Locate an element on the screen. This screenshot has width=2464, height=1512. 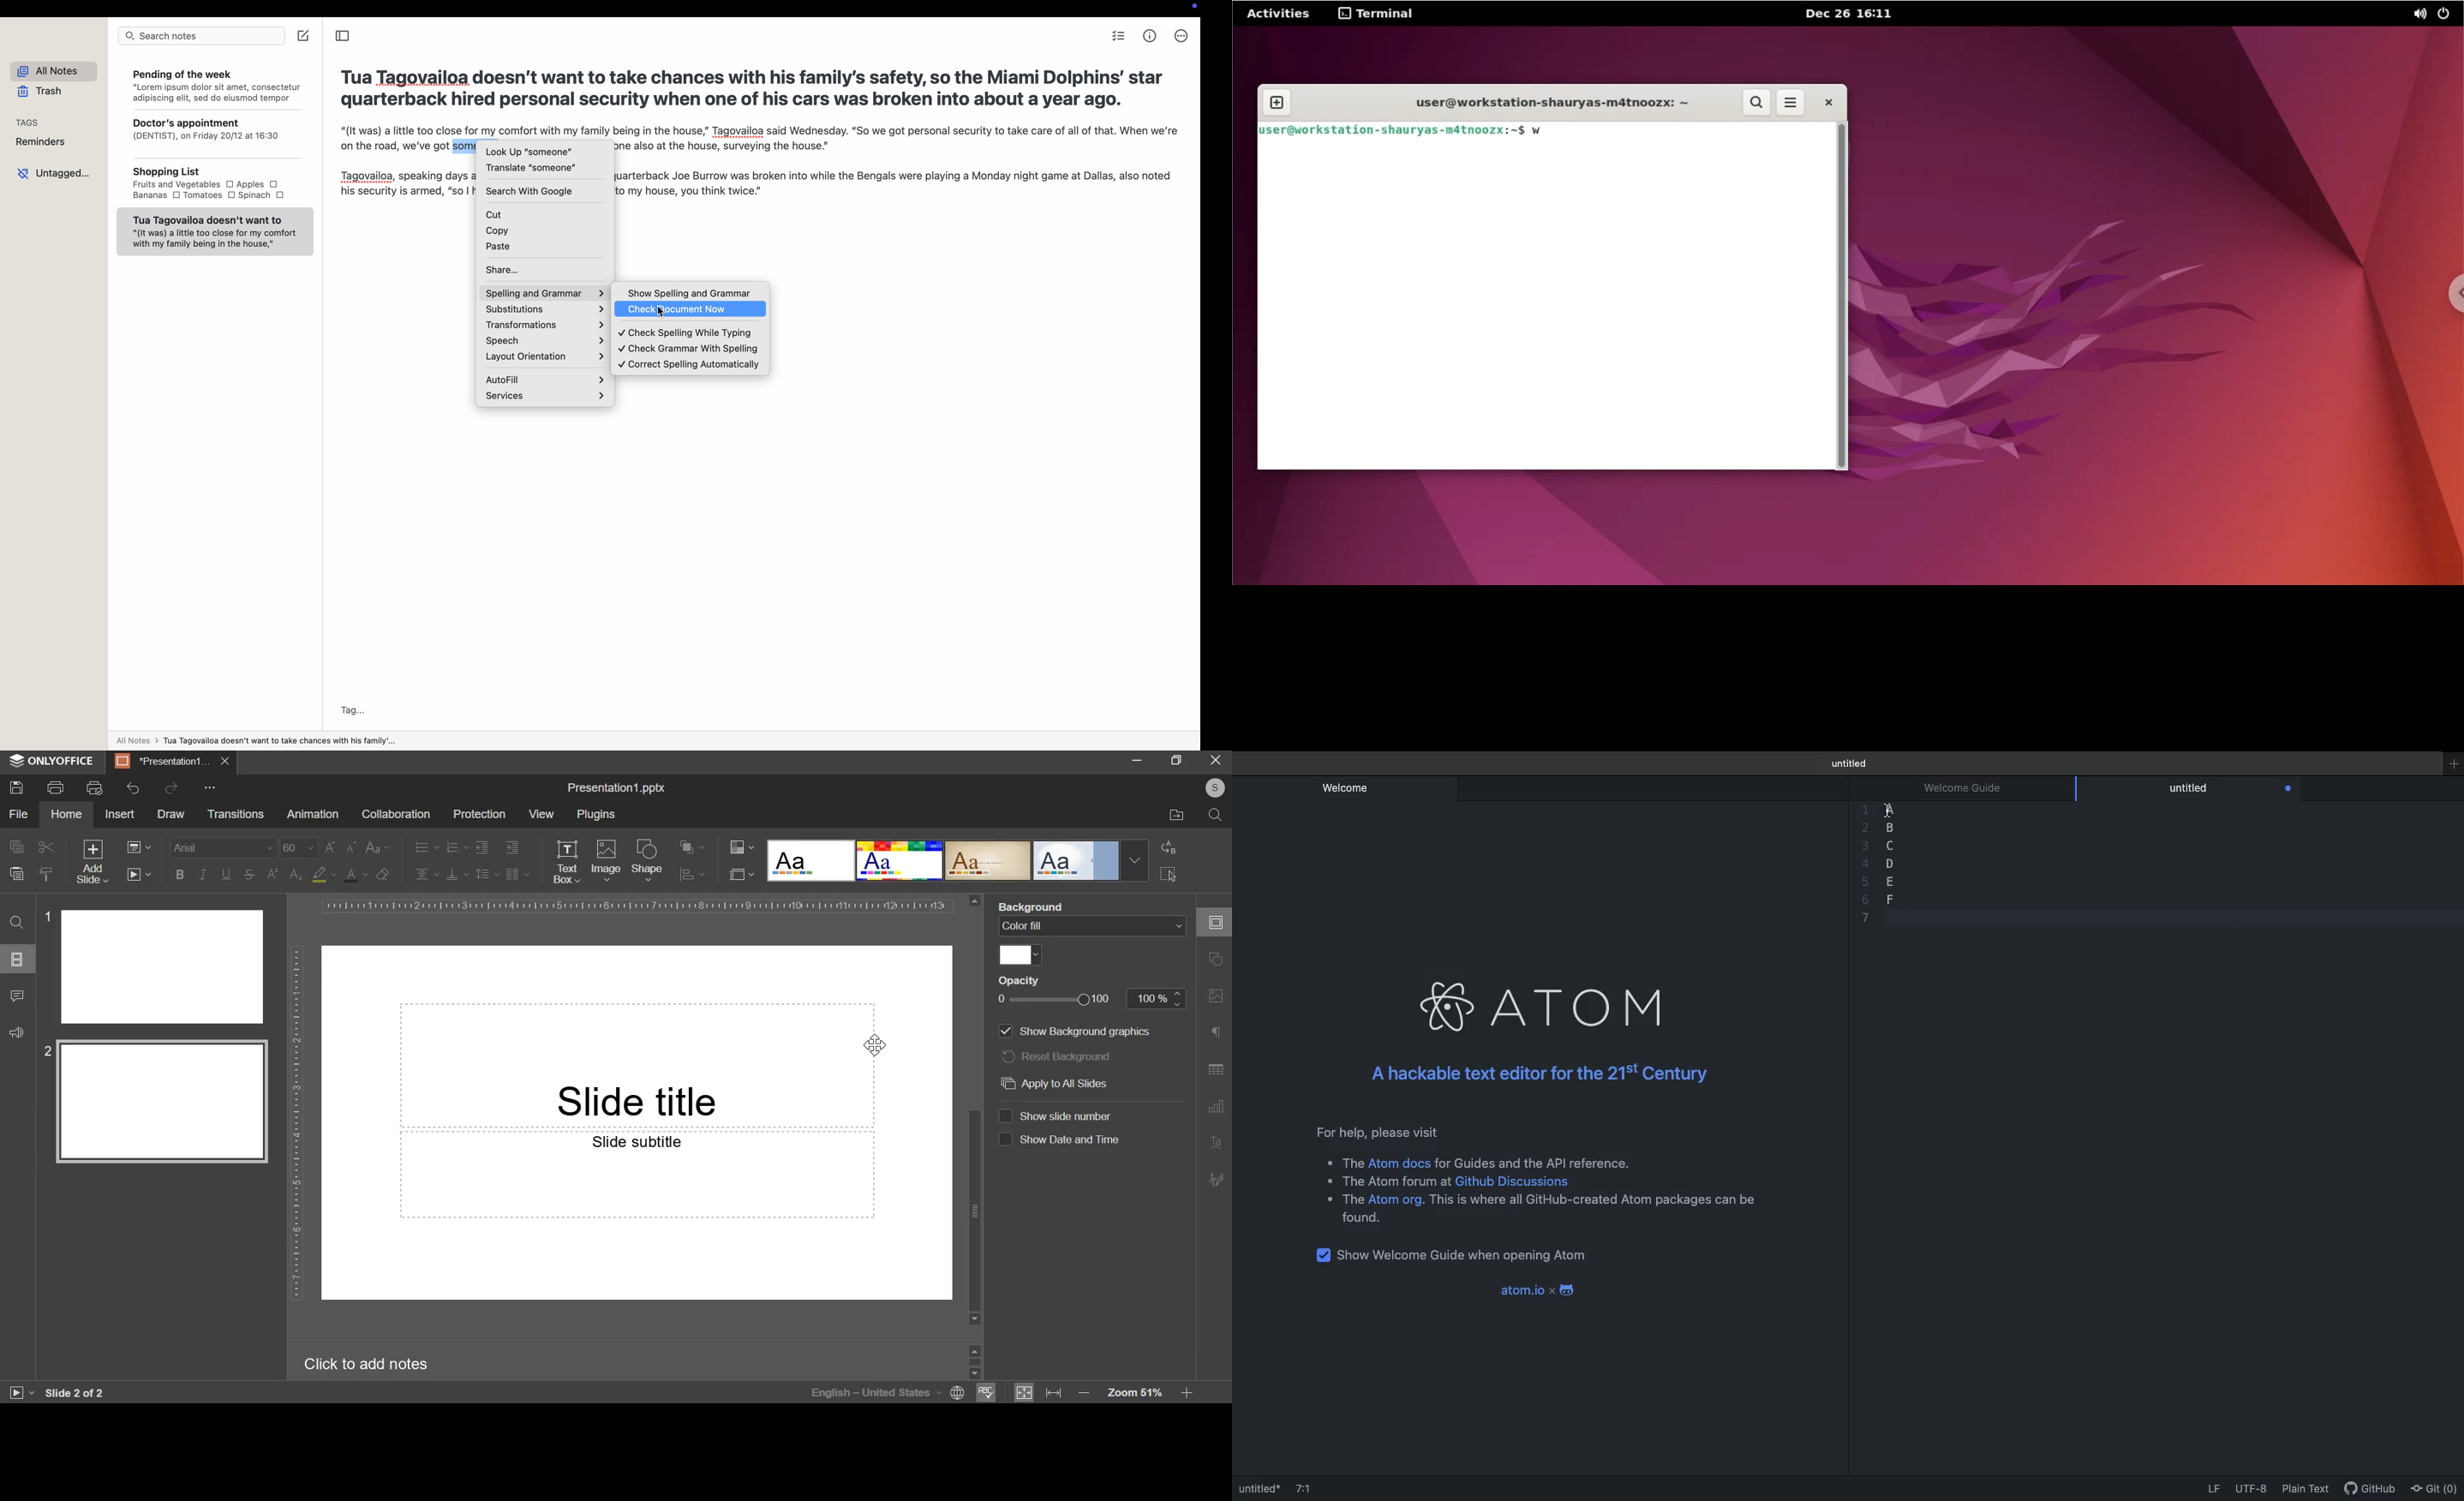
opacity bar is located at coordinates (1054, 1001).